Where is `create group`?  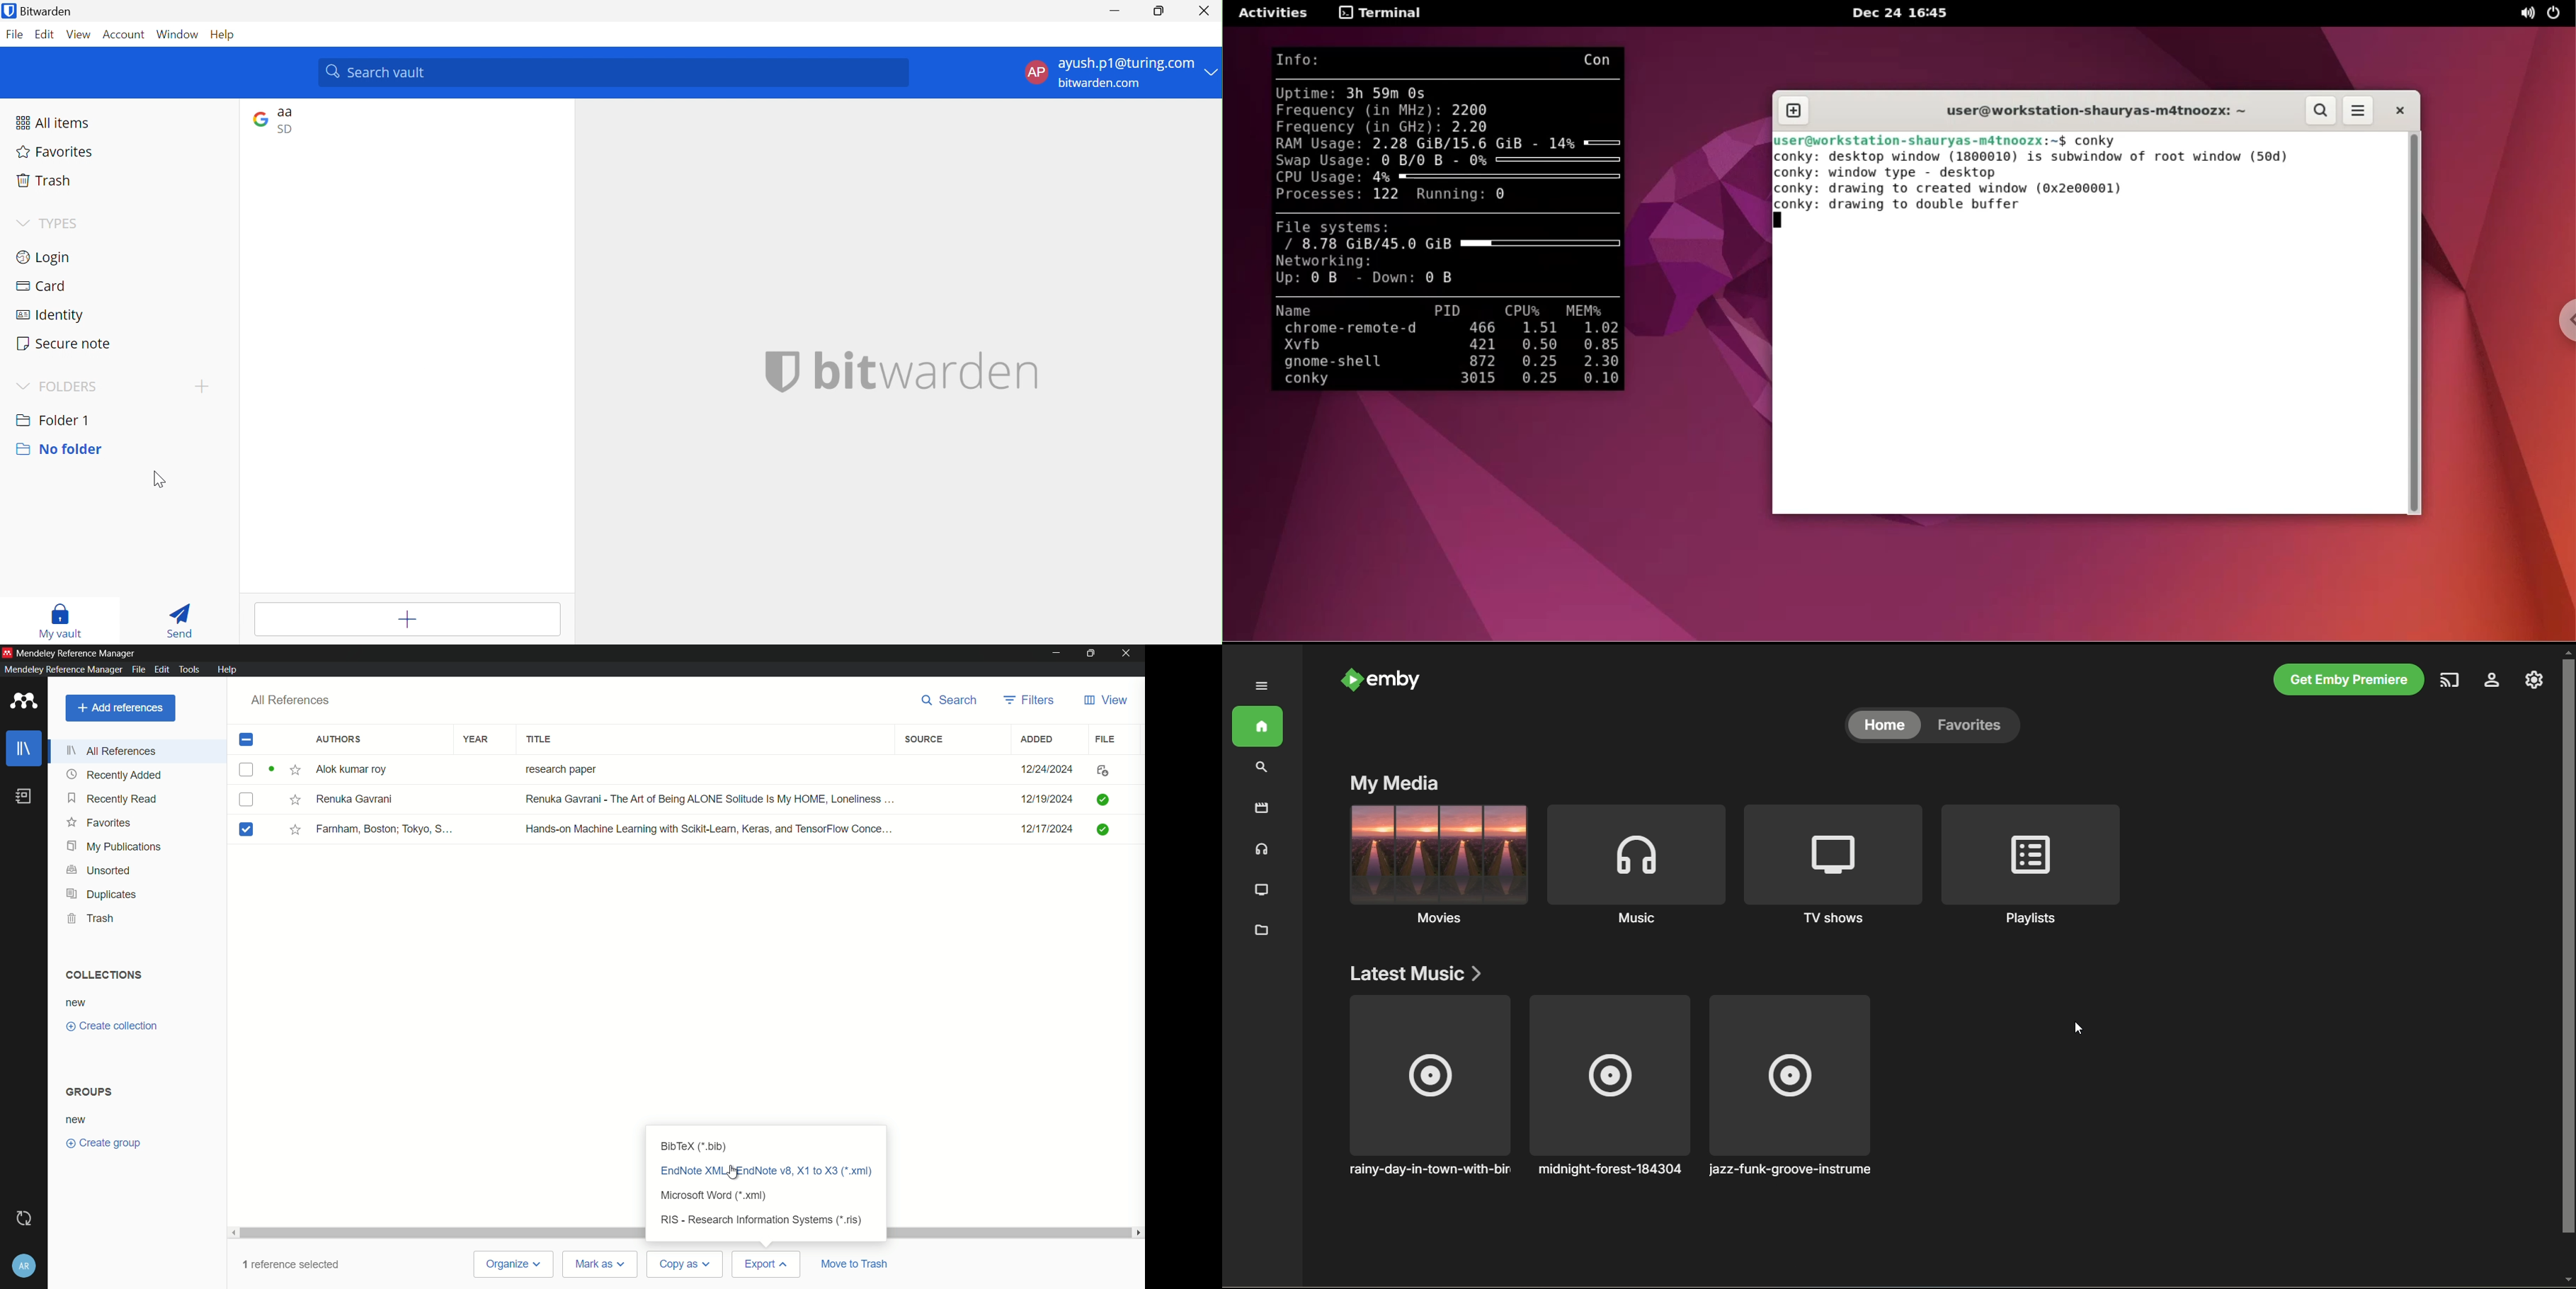
create group is located at coordinates (101, 1142).